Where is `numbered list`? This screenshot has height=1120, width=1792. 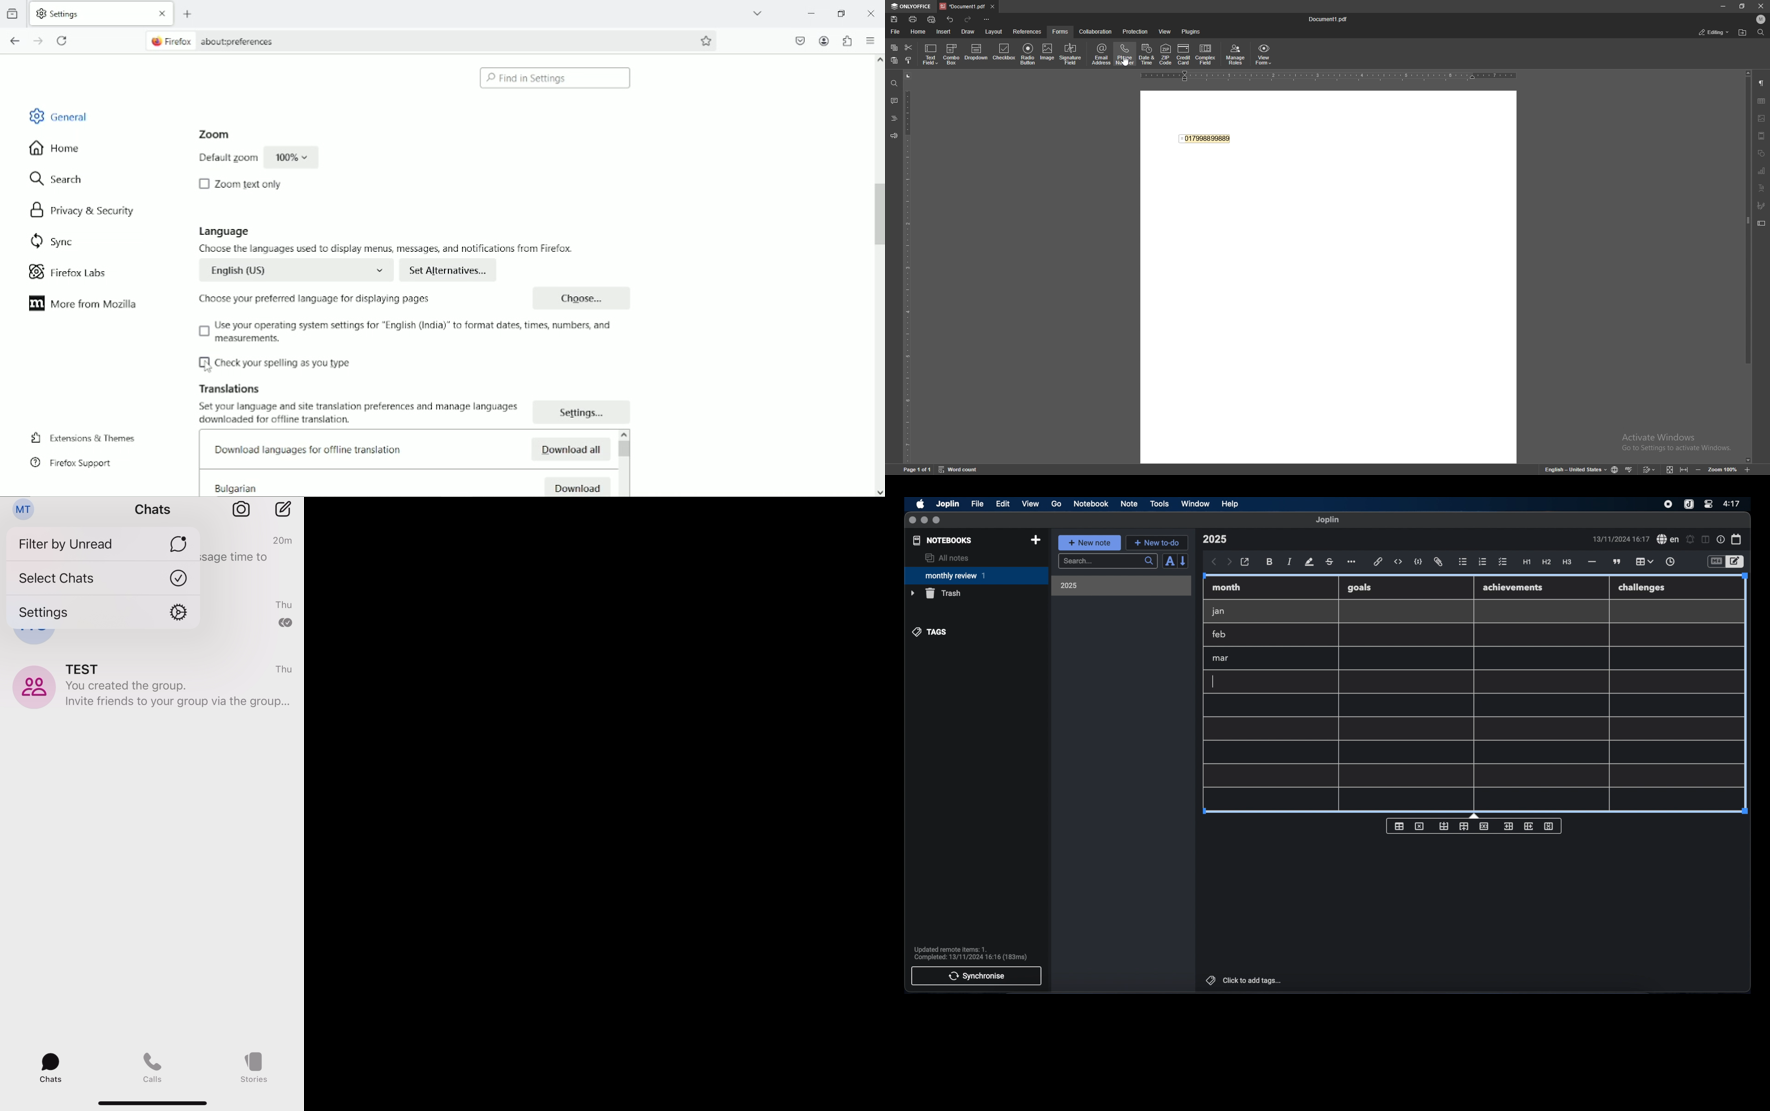
numbered list is located at coordinates (1482, 562).